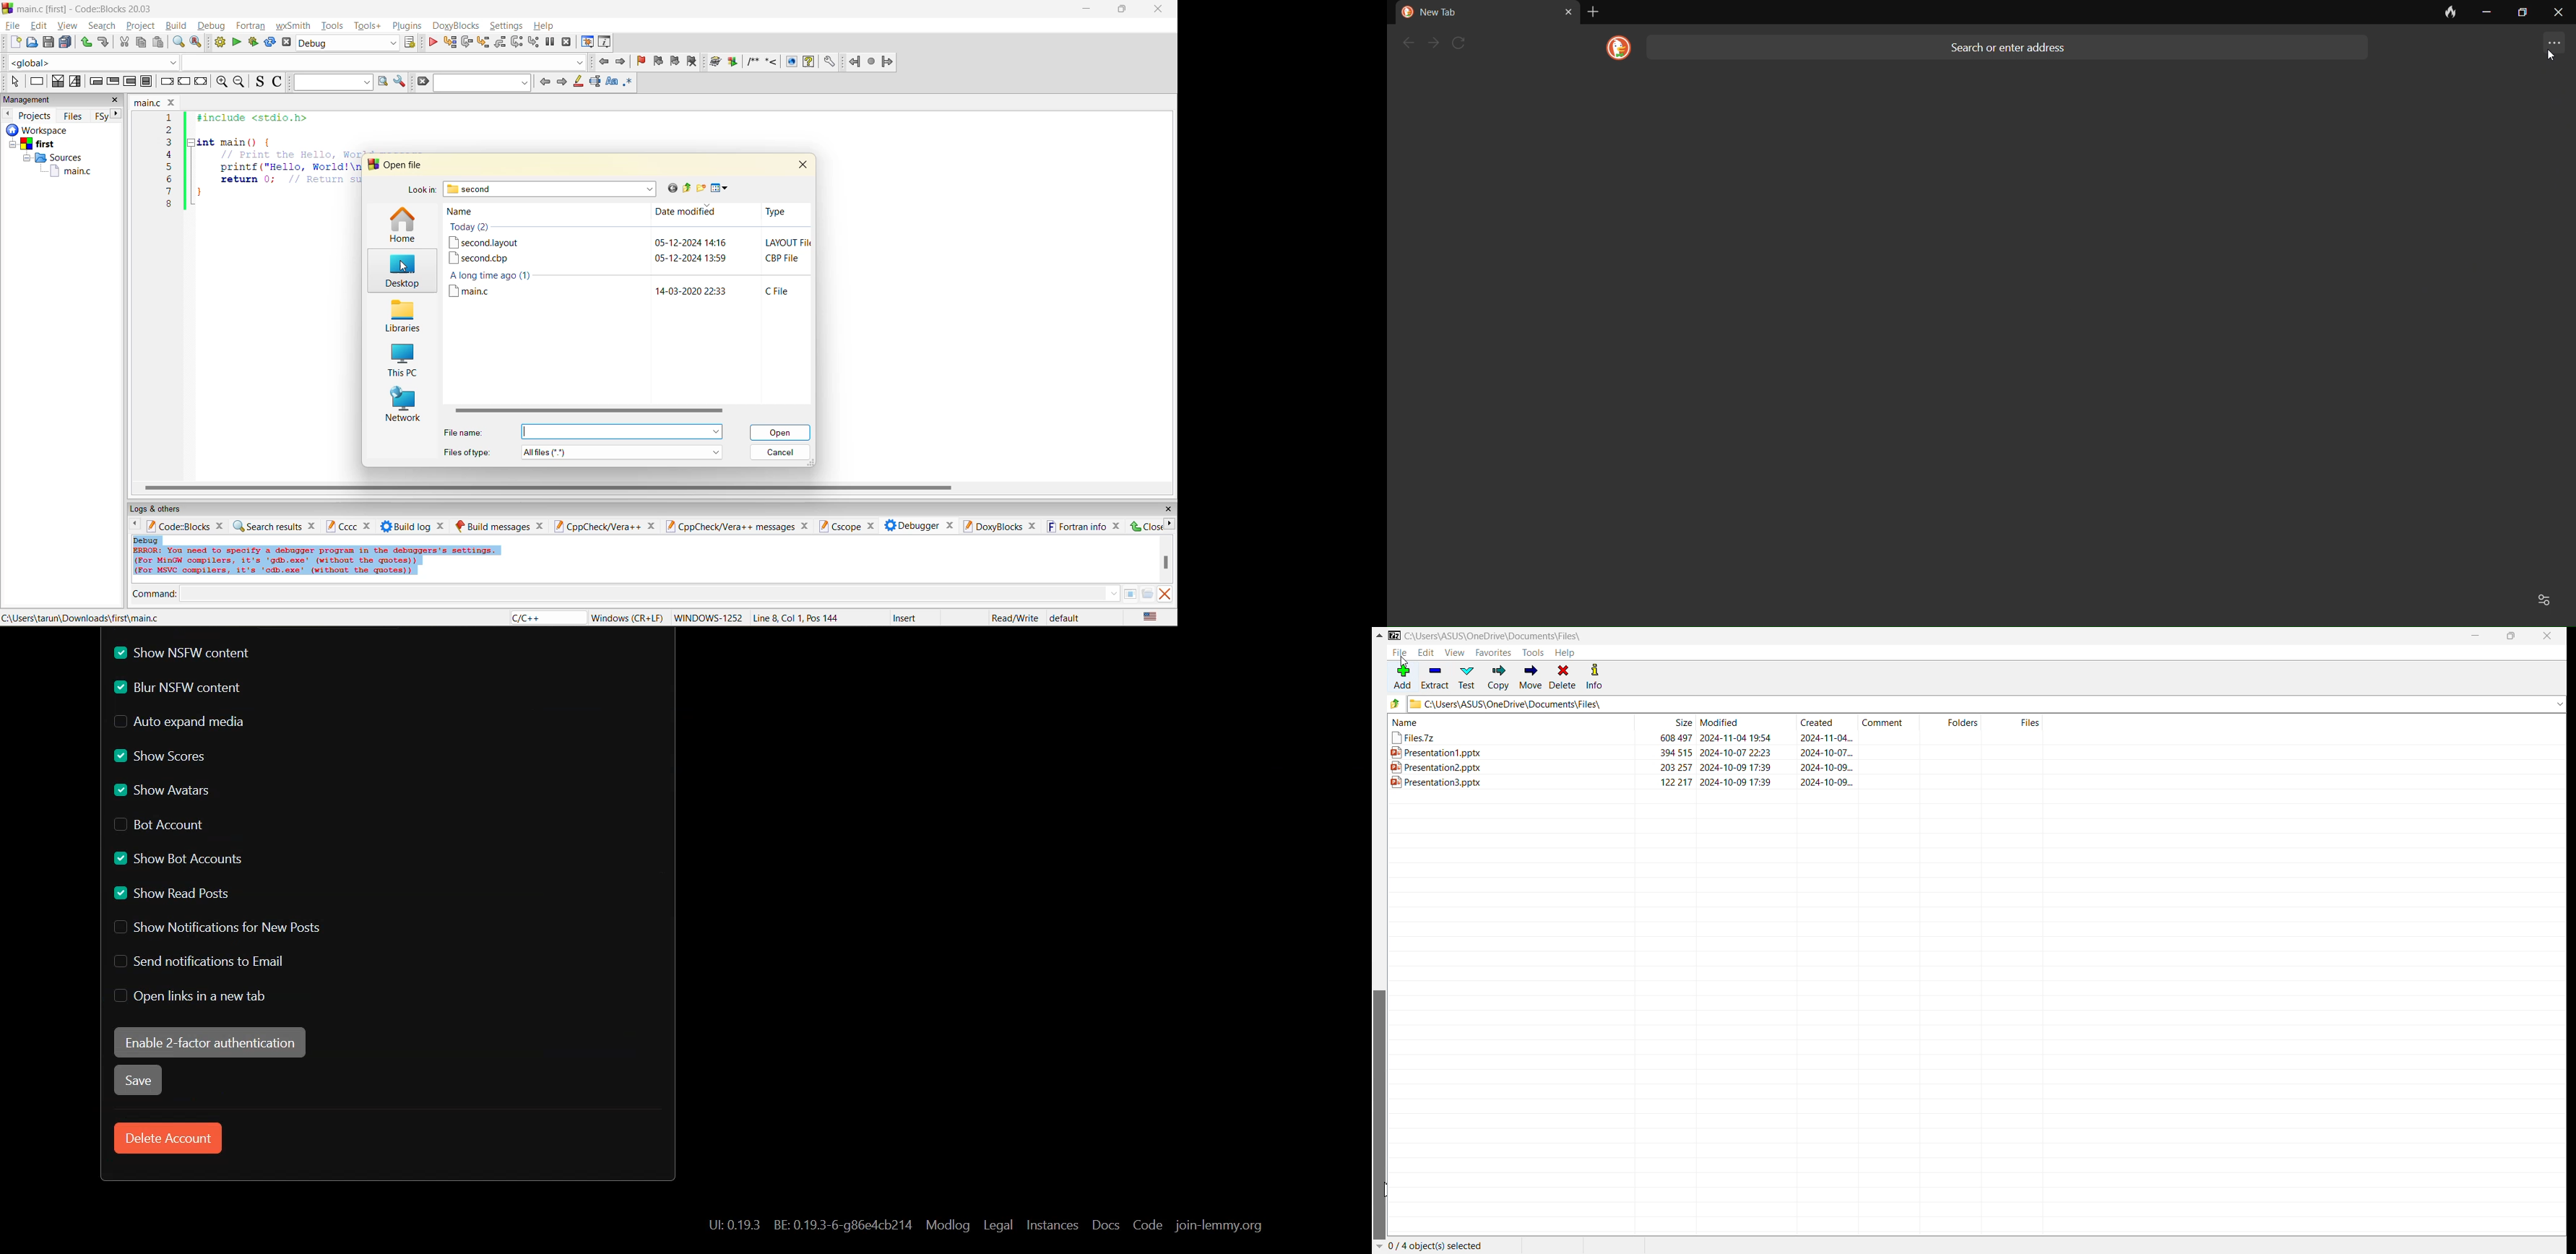 The image size is (2576, 1260). I want to click on next line, so click(466, 42).